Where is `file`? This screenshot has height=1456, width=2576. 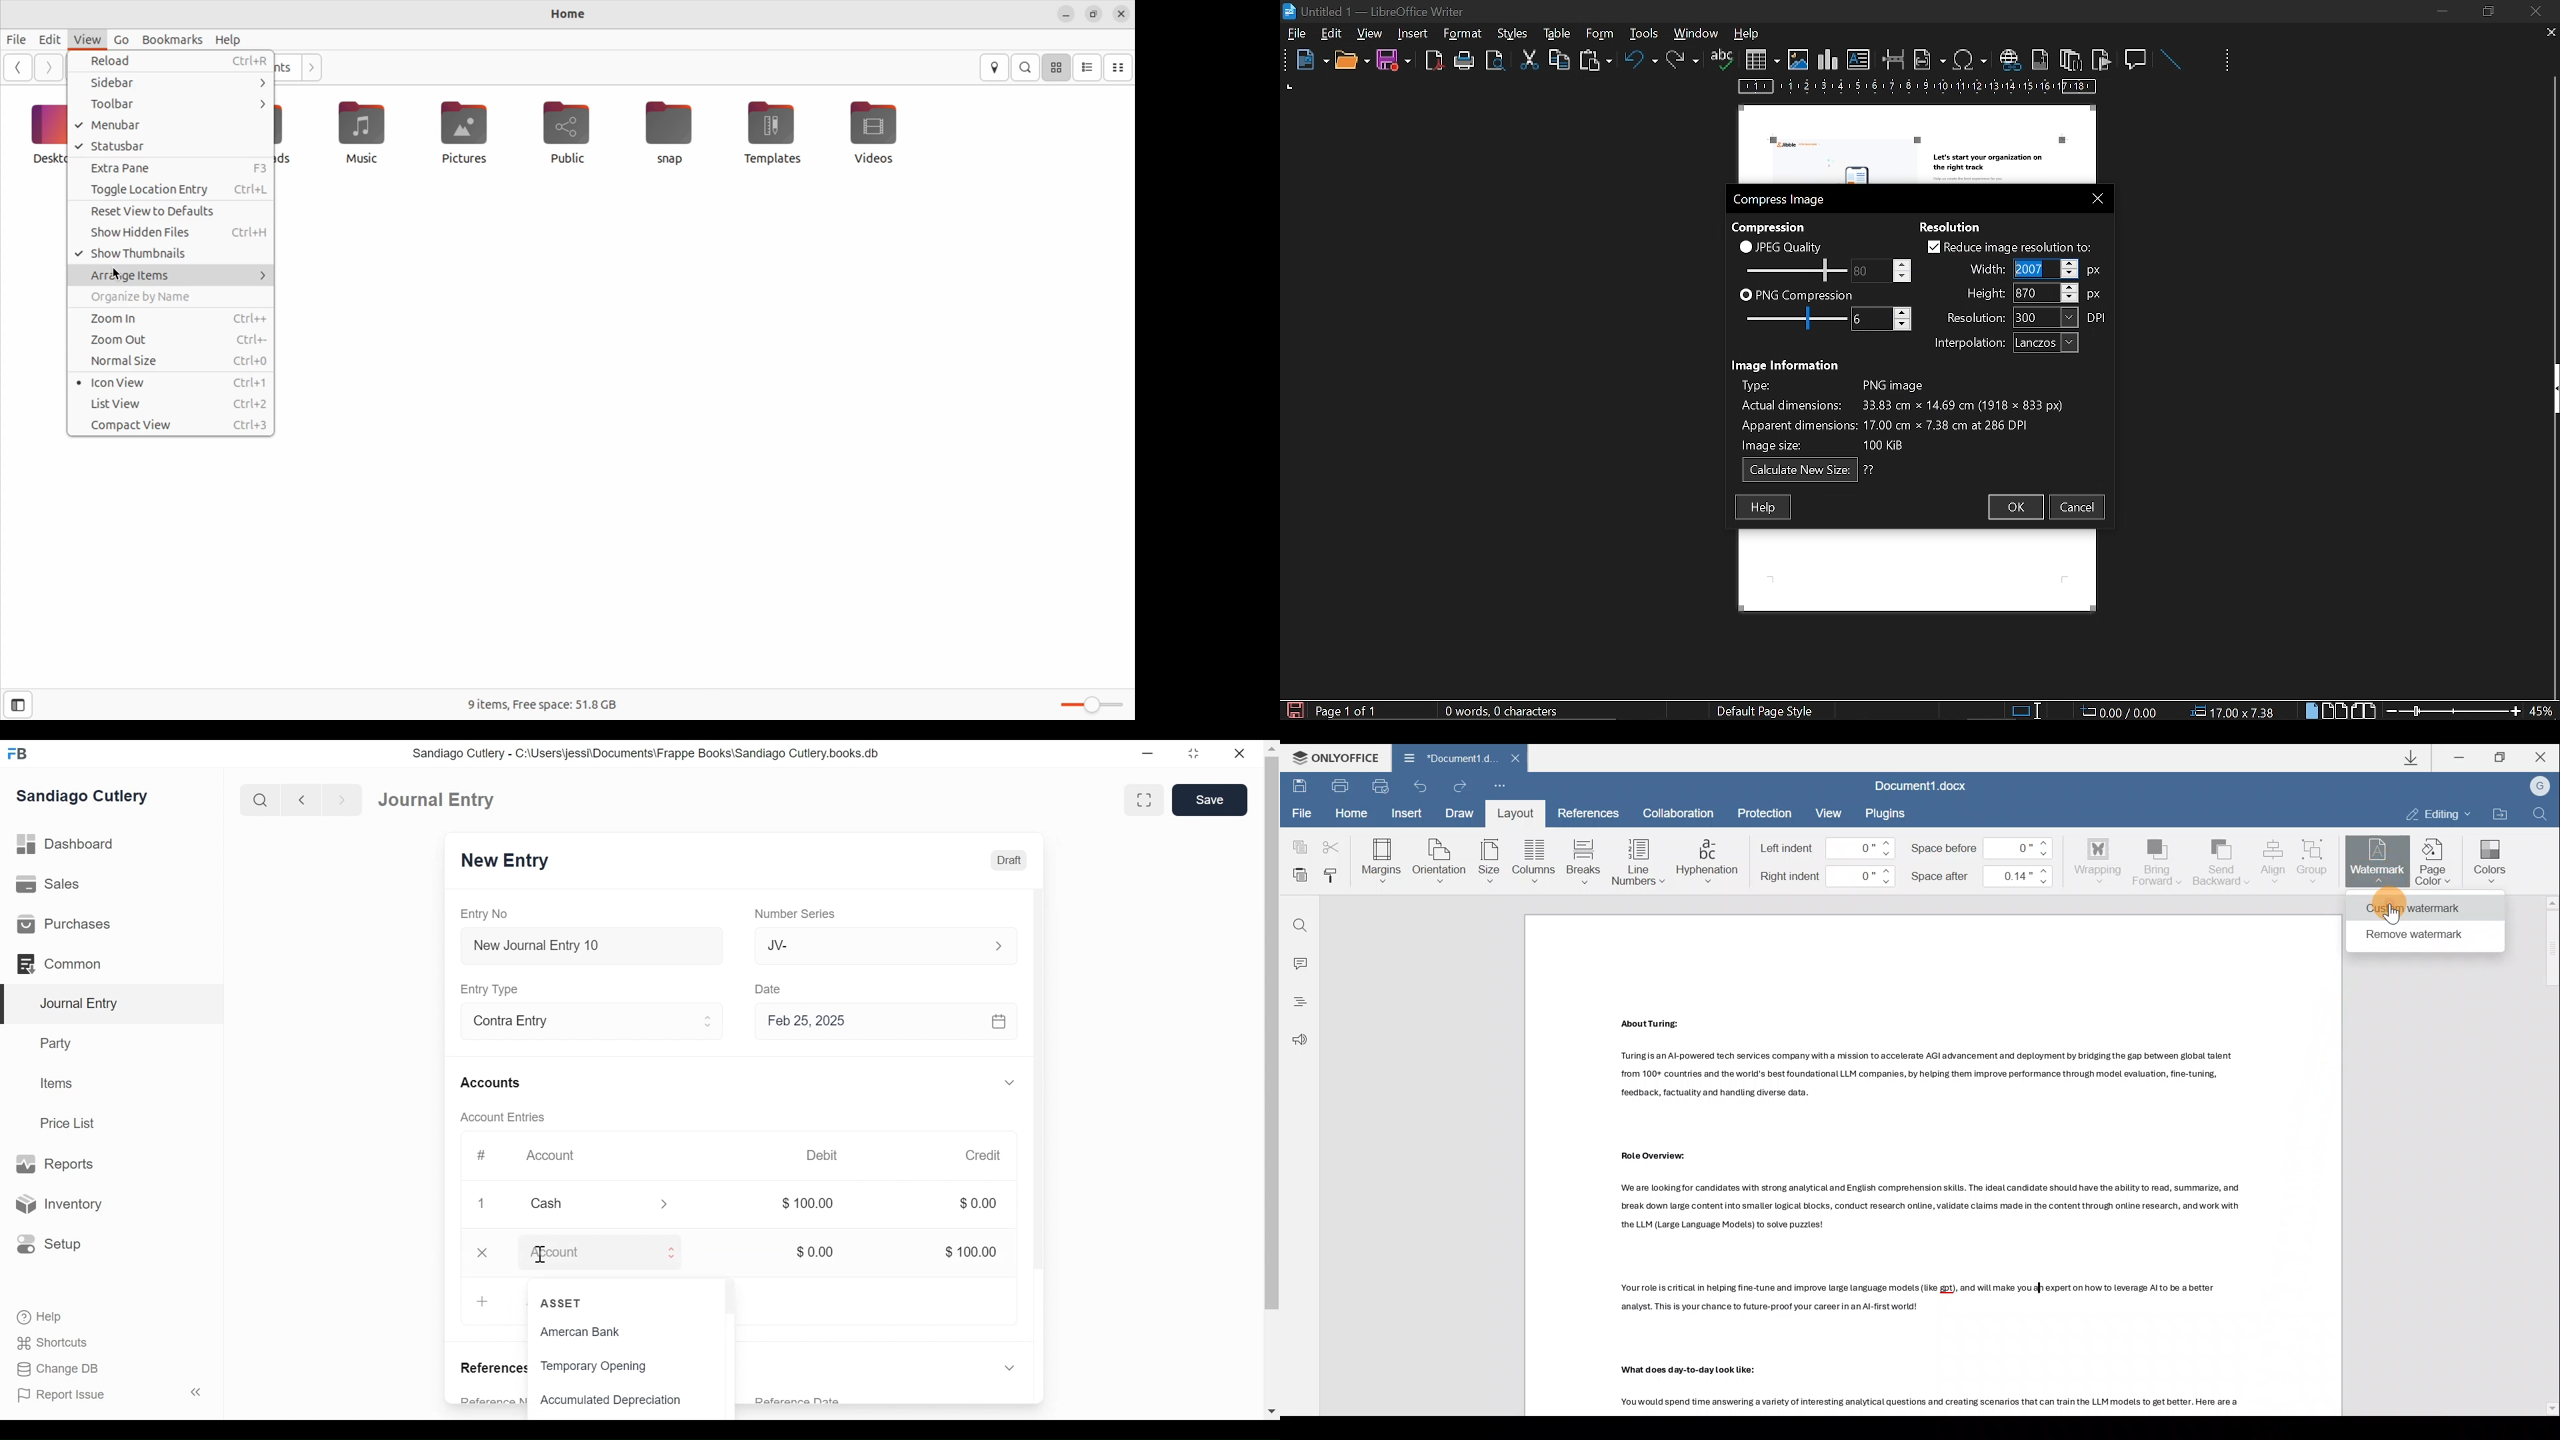
file is located at coordinates (1297, 35).